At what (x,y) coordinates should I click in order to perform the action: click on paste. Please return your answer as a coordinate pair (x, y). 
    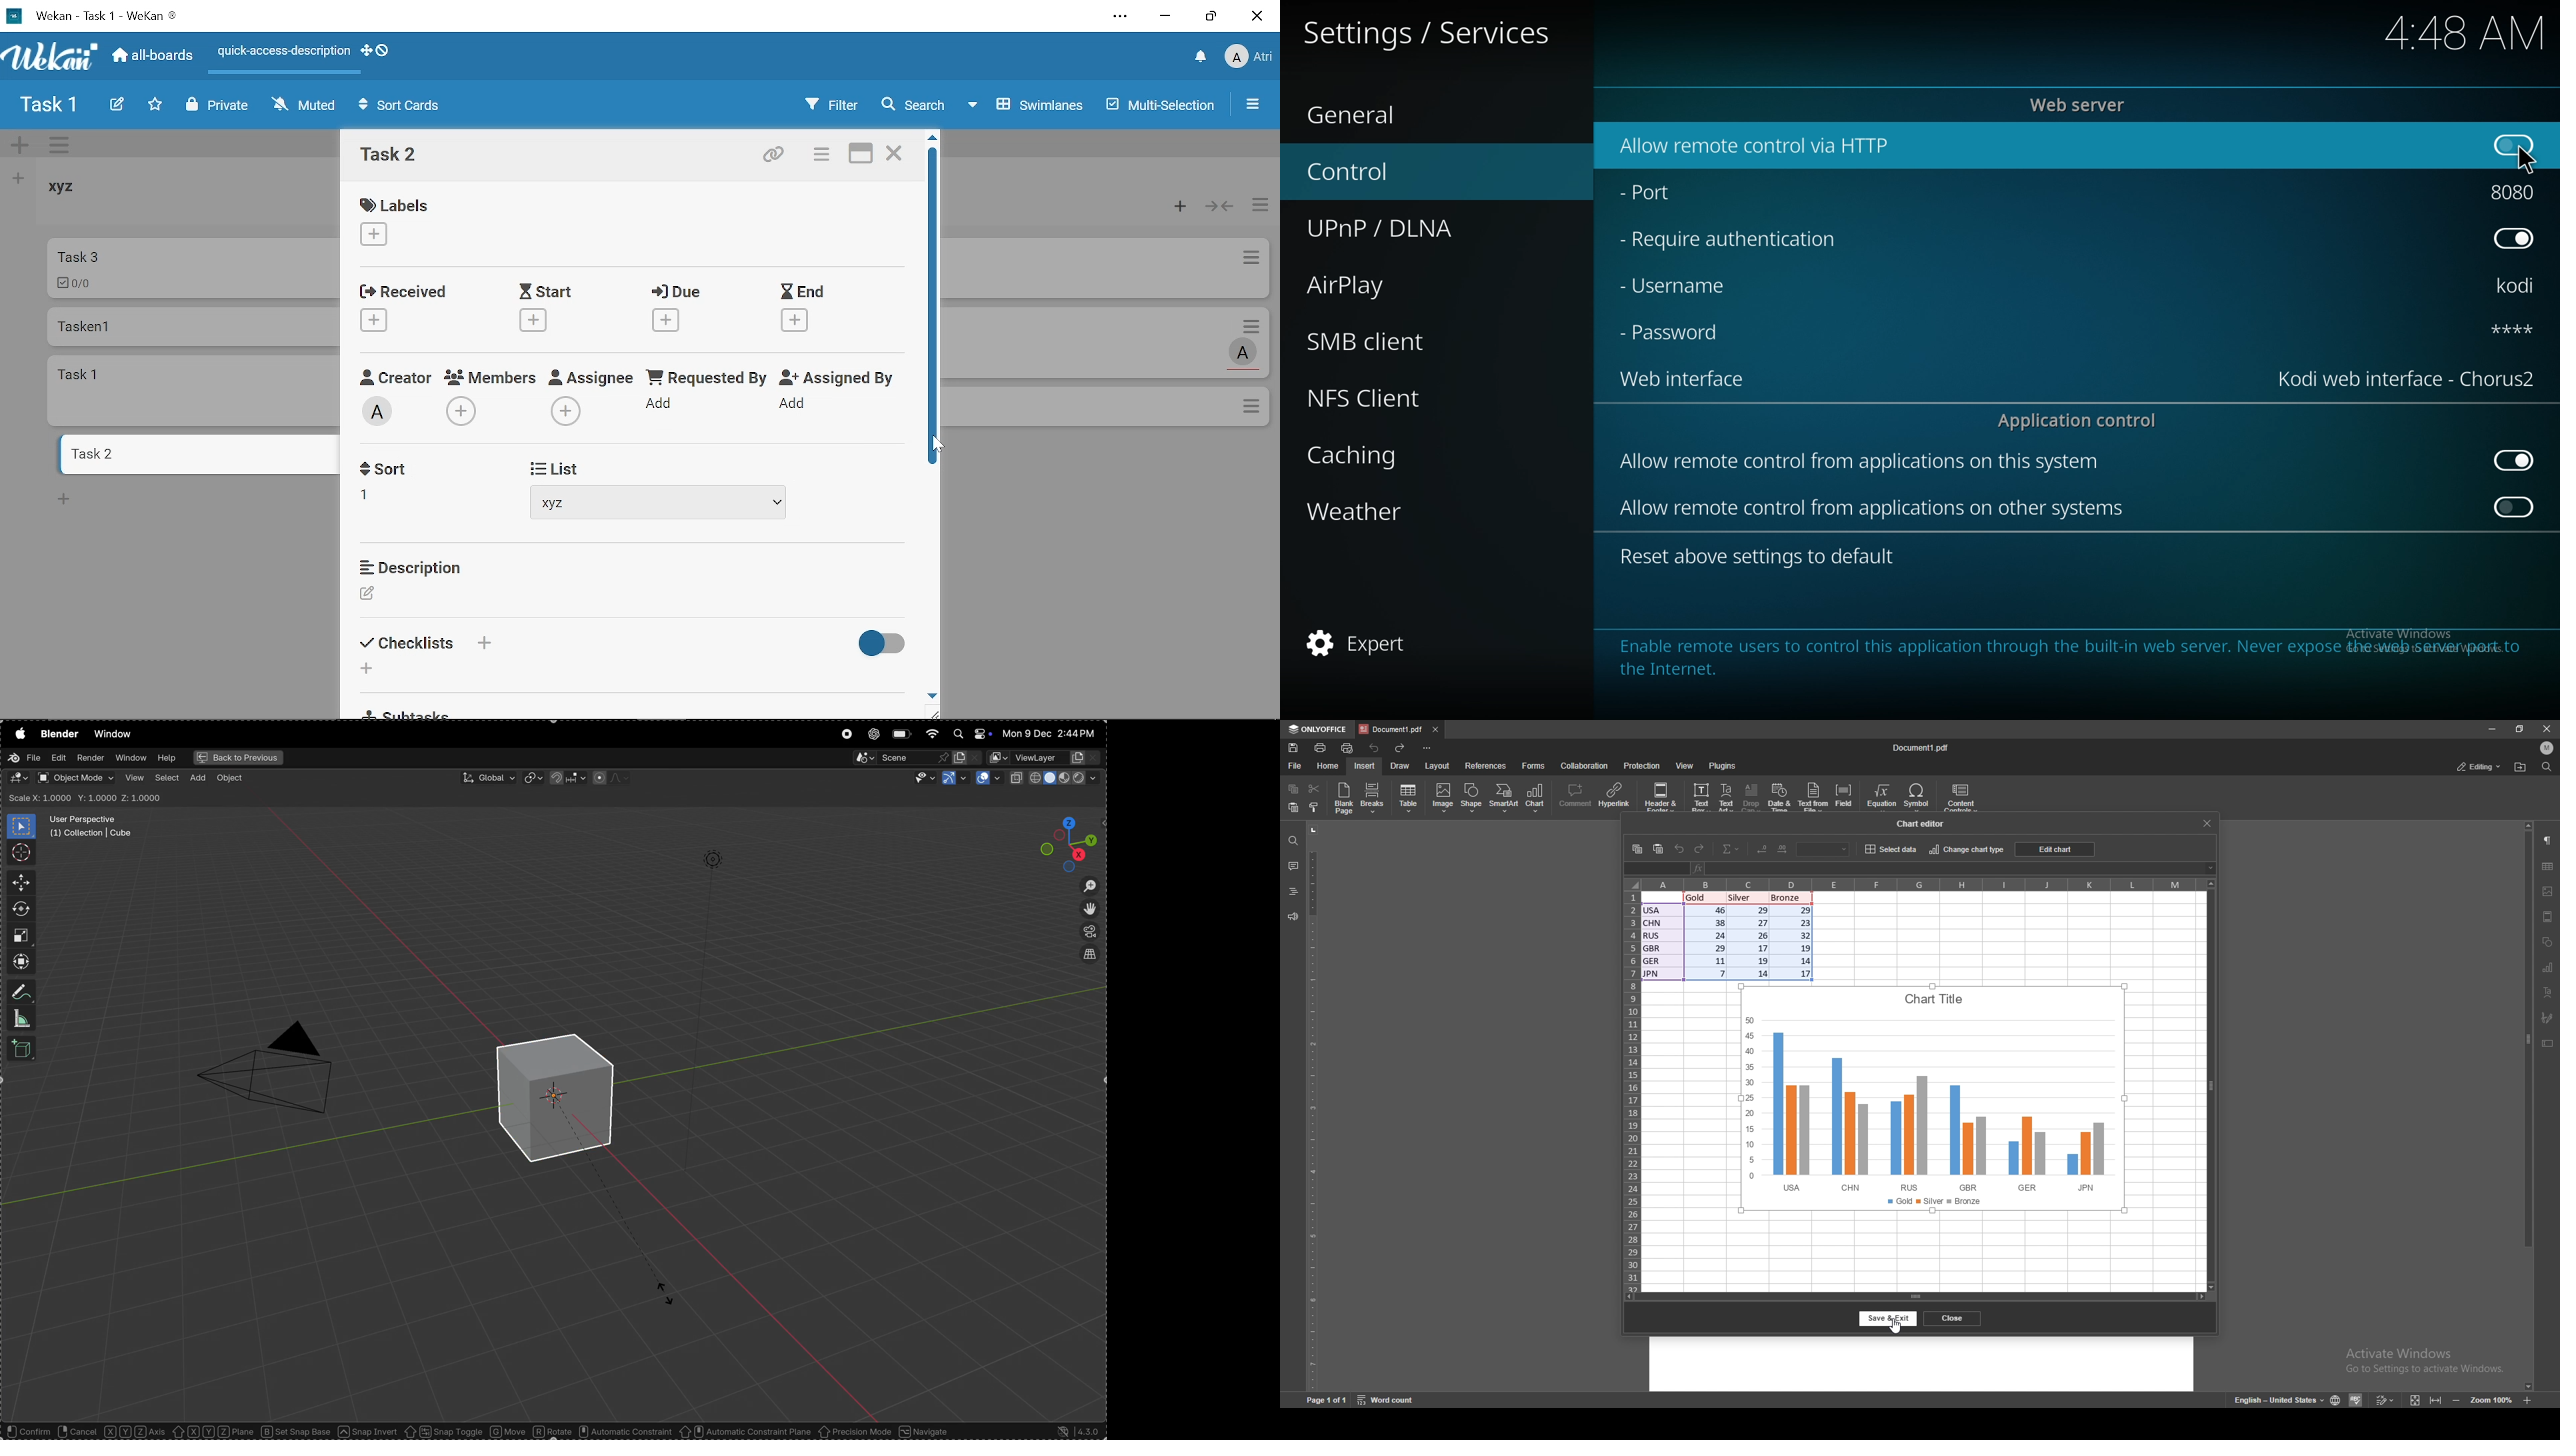
    Looking at the image, I should click on (1293, 807).